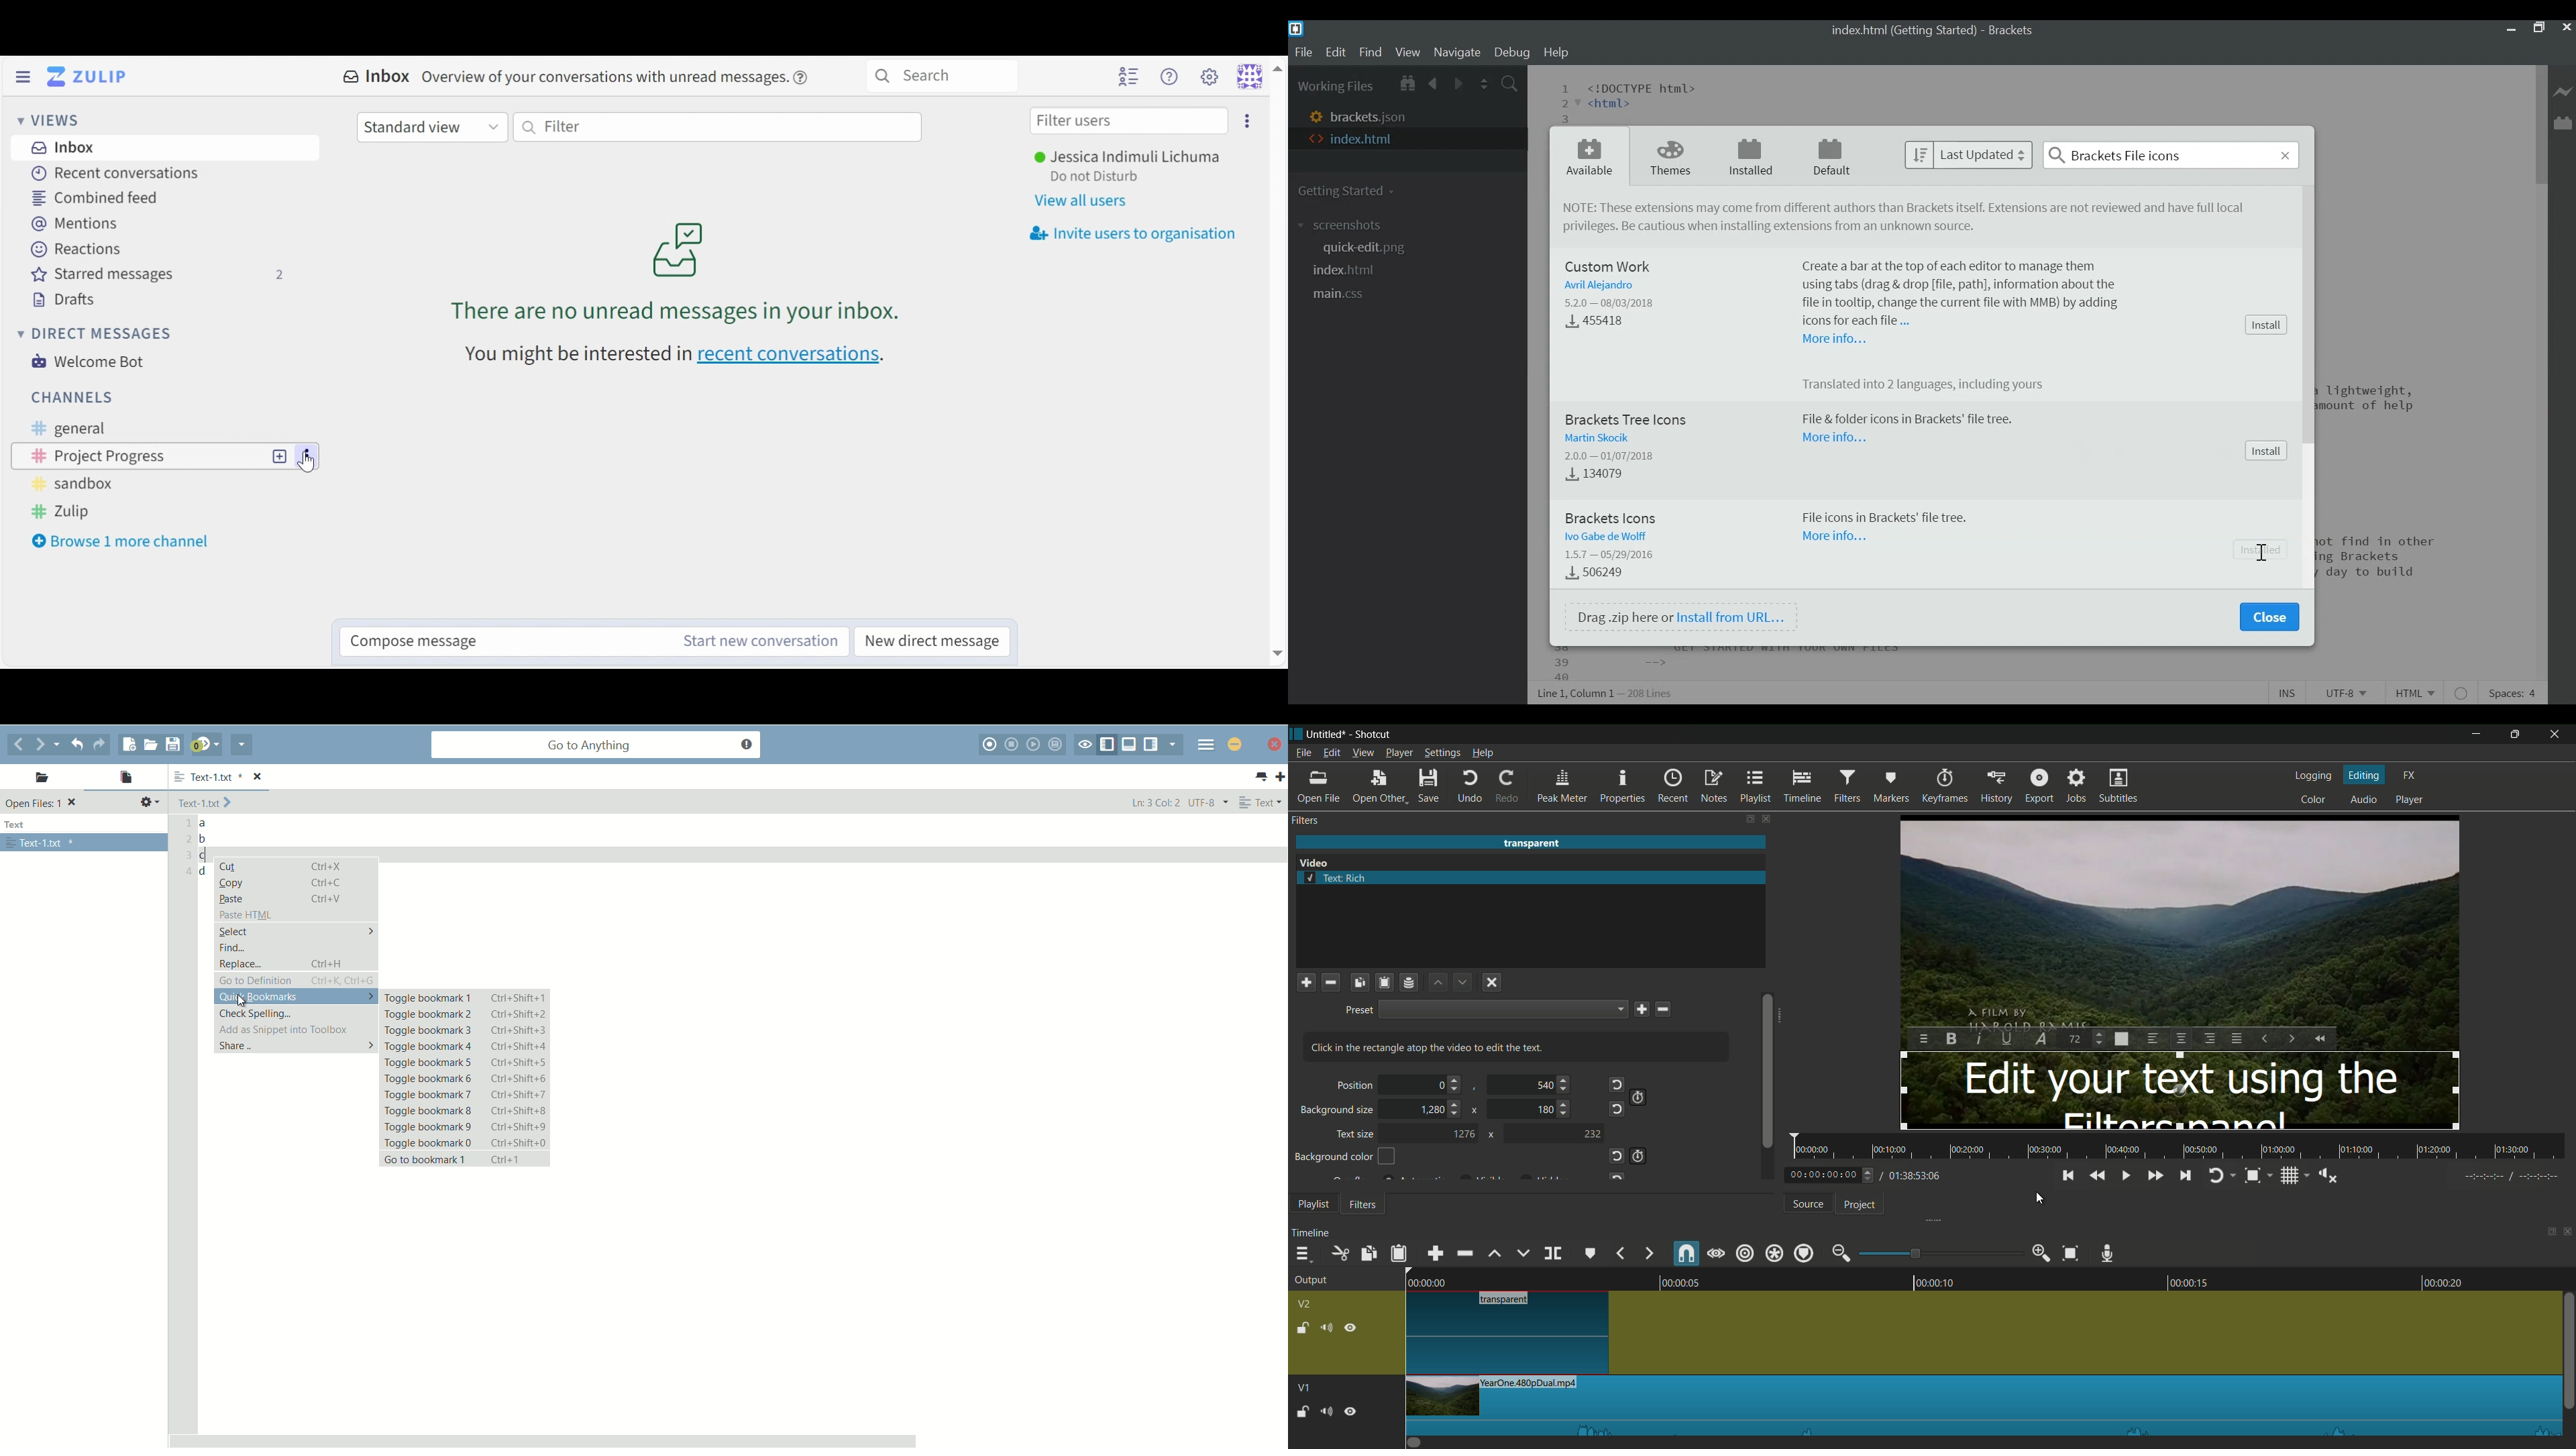 This screenshot has width=2576, height=1456. Describe the element at coordinates (506, 639) in the screenshot. I see `Compose message` at that location.